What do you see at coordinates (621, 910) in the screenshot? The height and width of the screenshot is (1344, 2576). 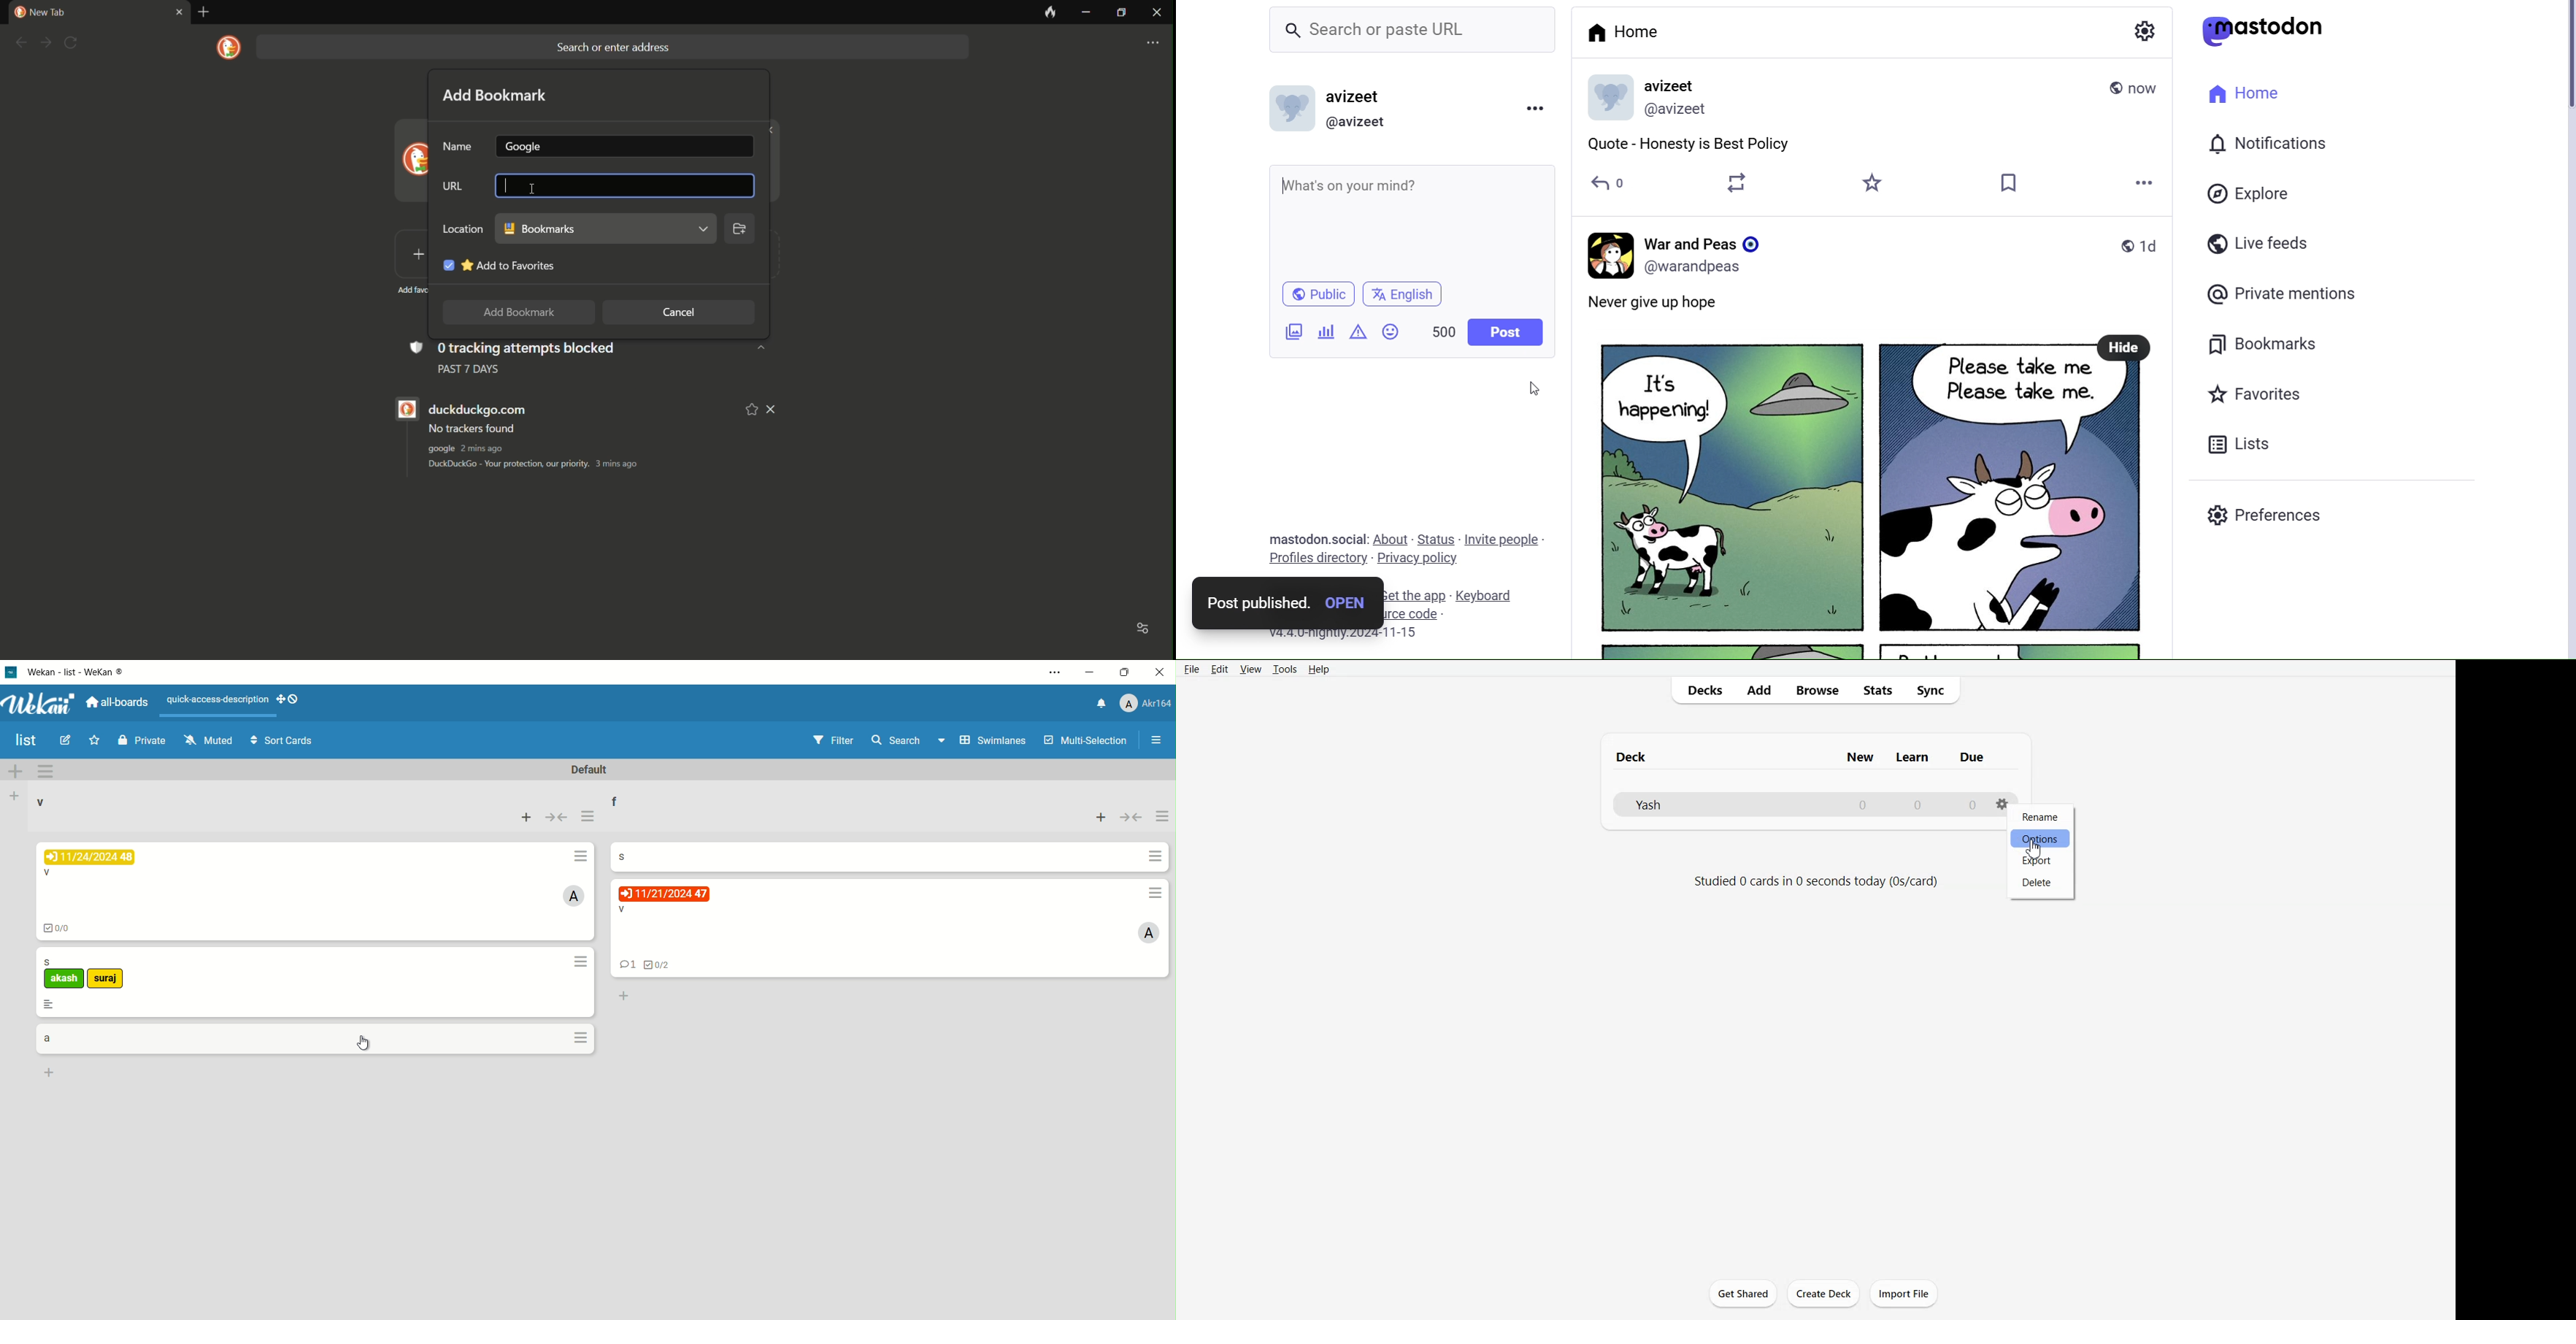 I see `card name` at bounding box center [621, 910].